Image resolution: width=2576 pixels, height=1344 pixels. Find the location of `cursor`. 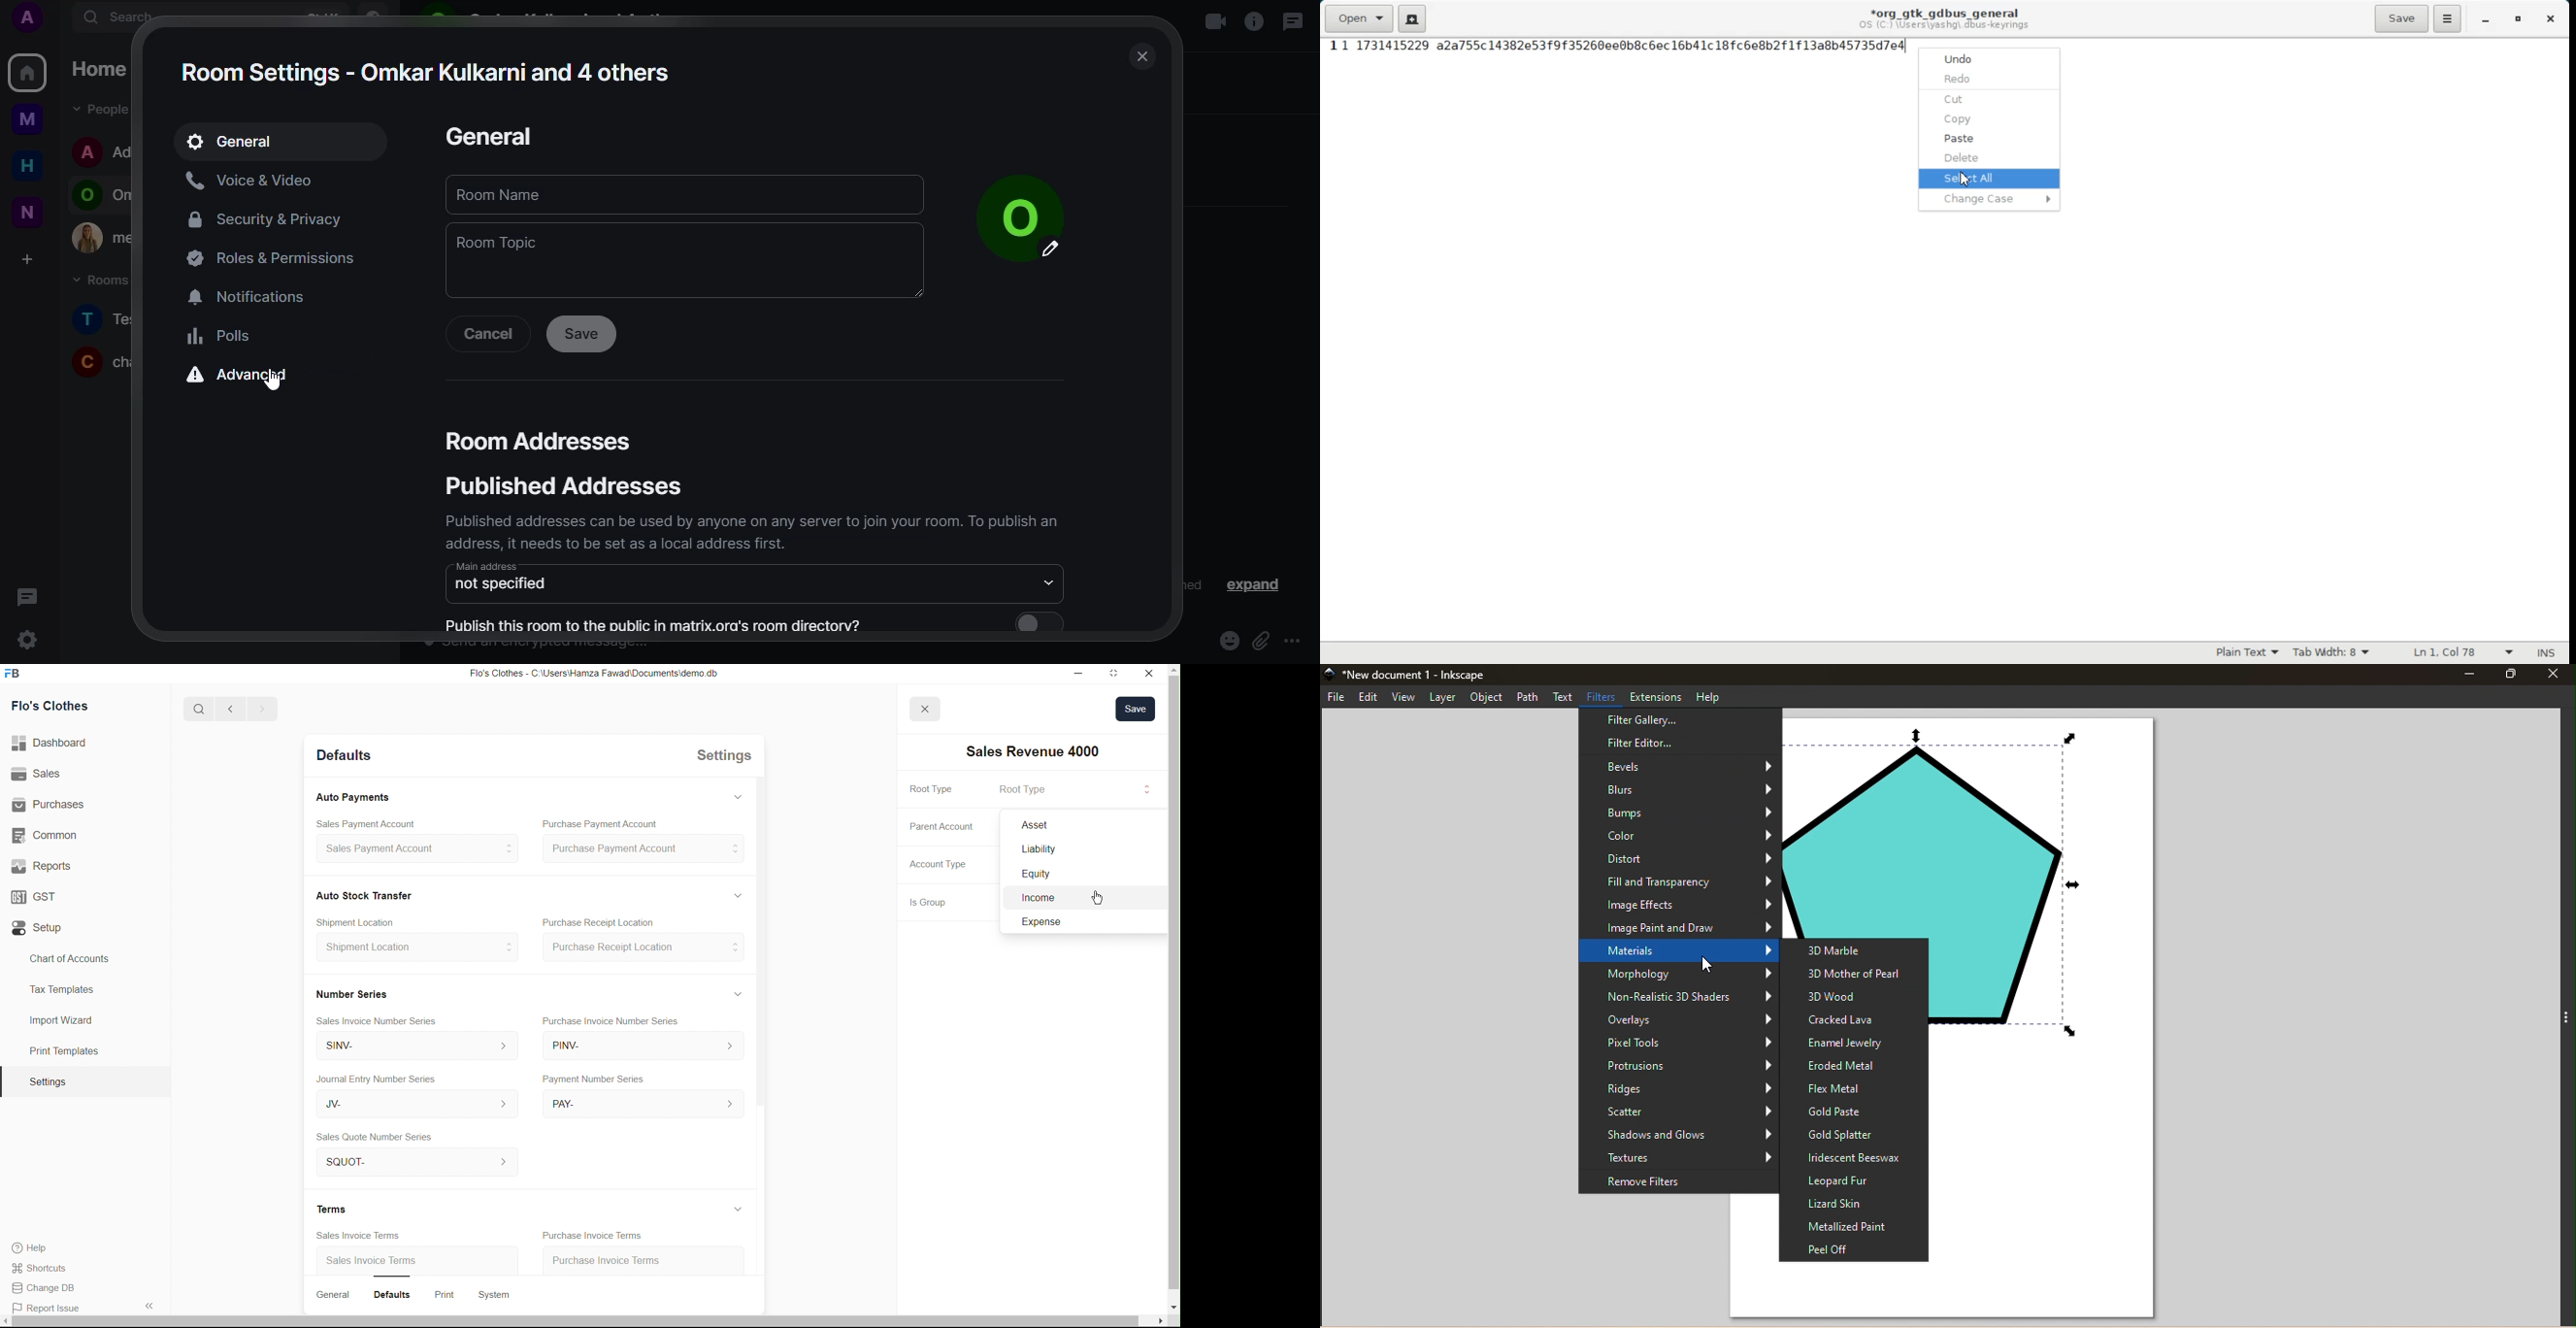

cursor is located at coordinates (1707, 965).